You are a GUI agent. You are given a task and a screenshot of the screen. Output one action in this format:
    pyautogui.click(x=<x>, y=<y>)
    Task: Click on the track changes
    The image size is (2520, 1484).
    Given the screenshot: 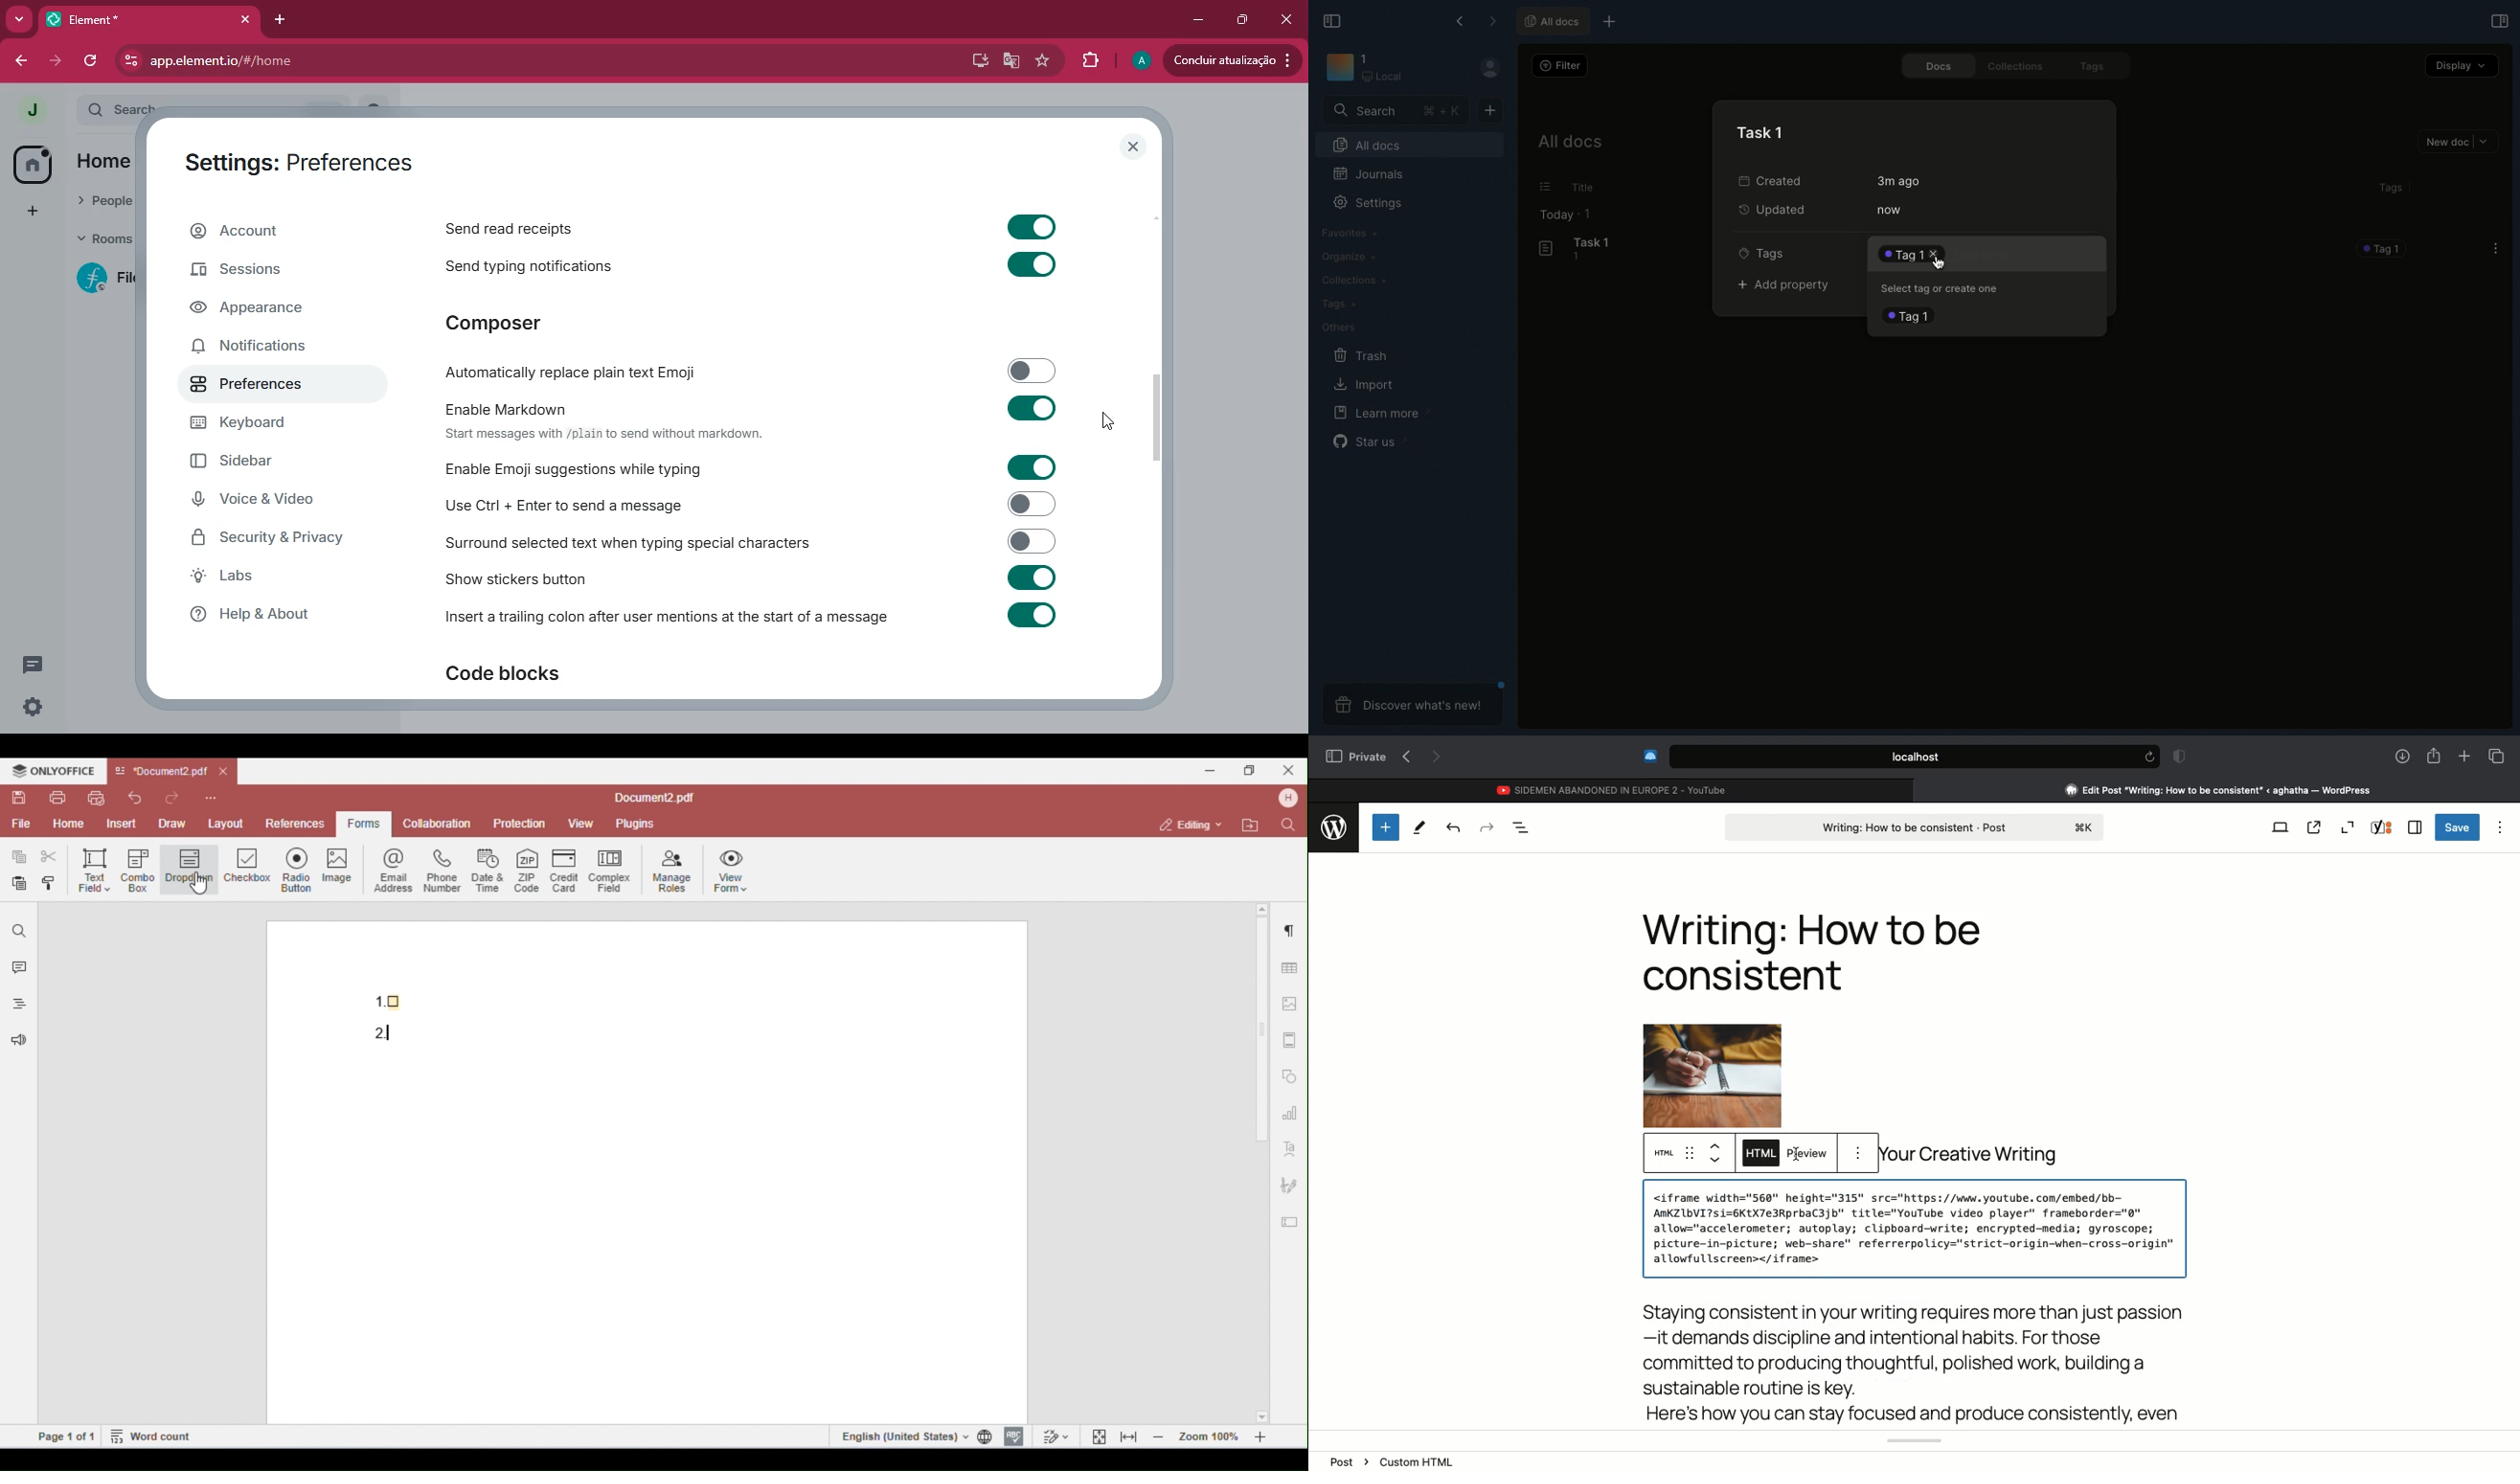 What is the action you would take?
    pyautogui.click(x=1054, y=1436)
    